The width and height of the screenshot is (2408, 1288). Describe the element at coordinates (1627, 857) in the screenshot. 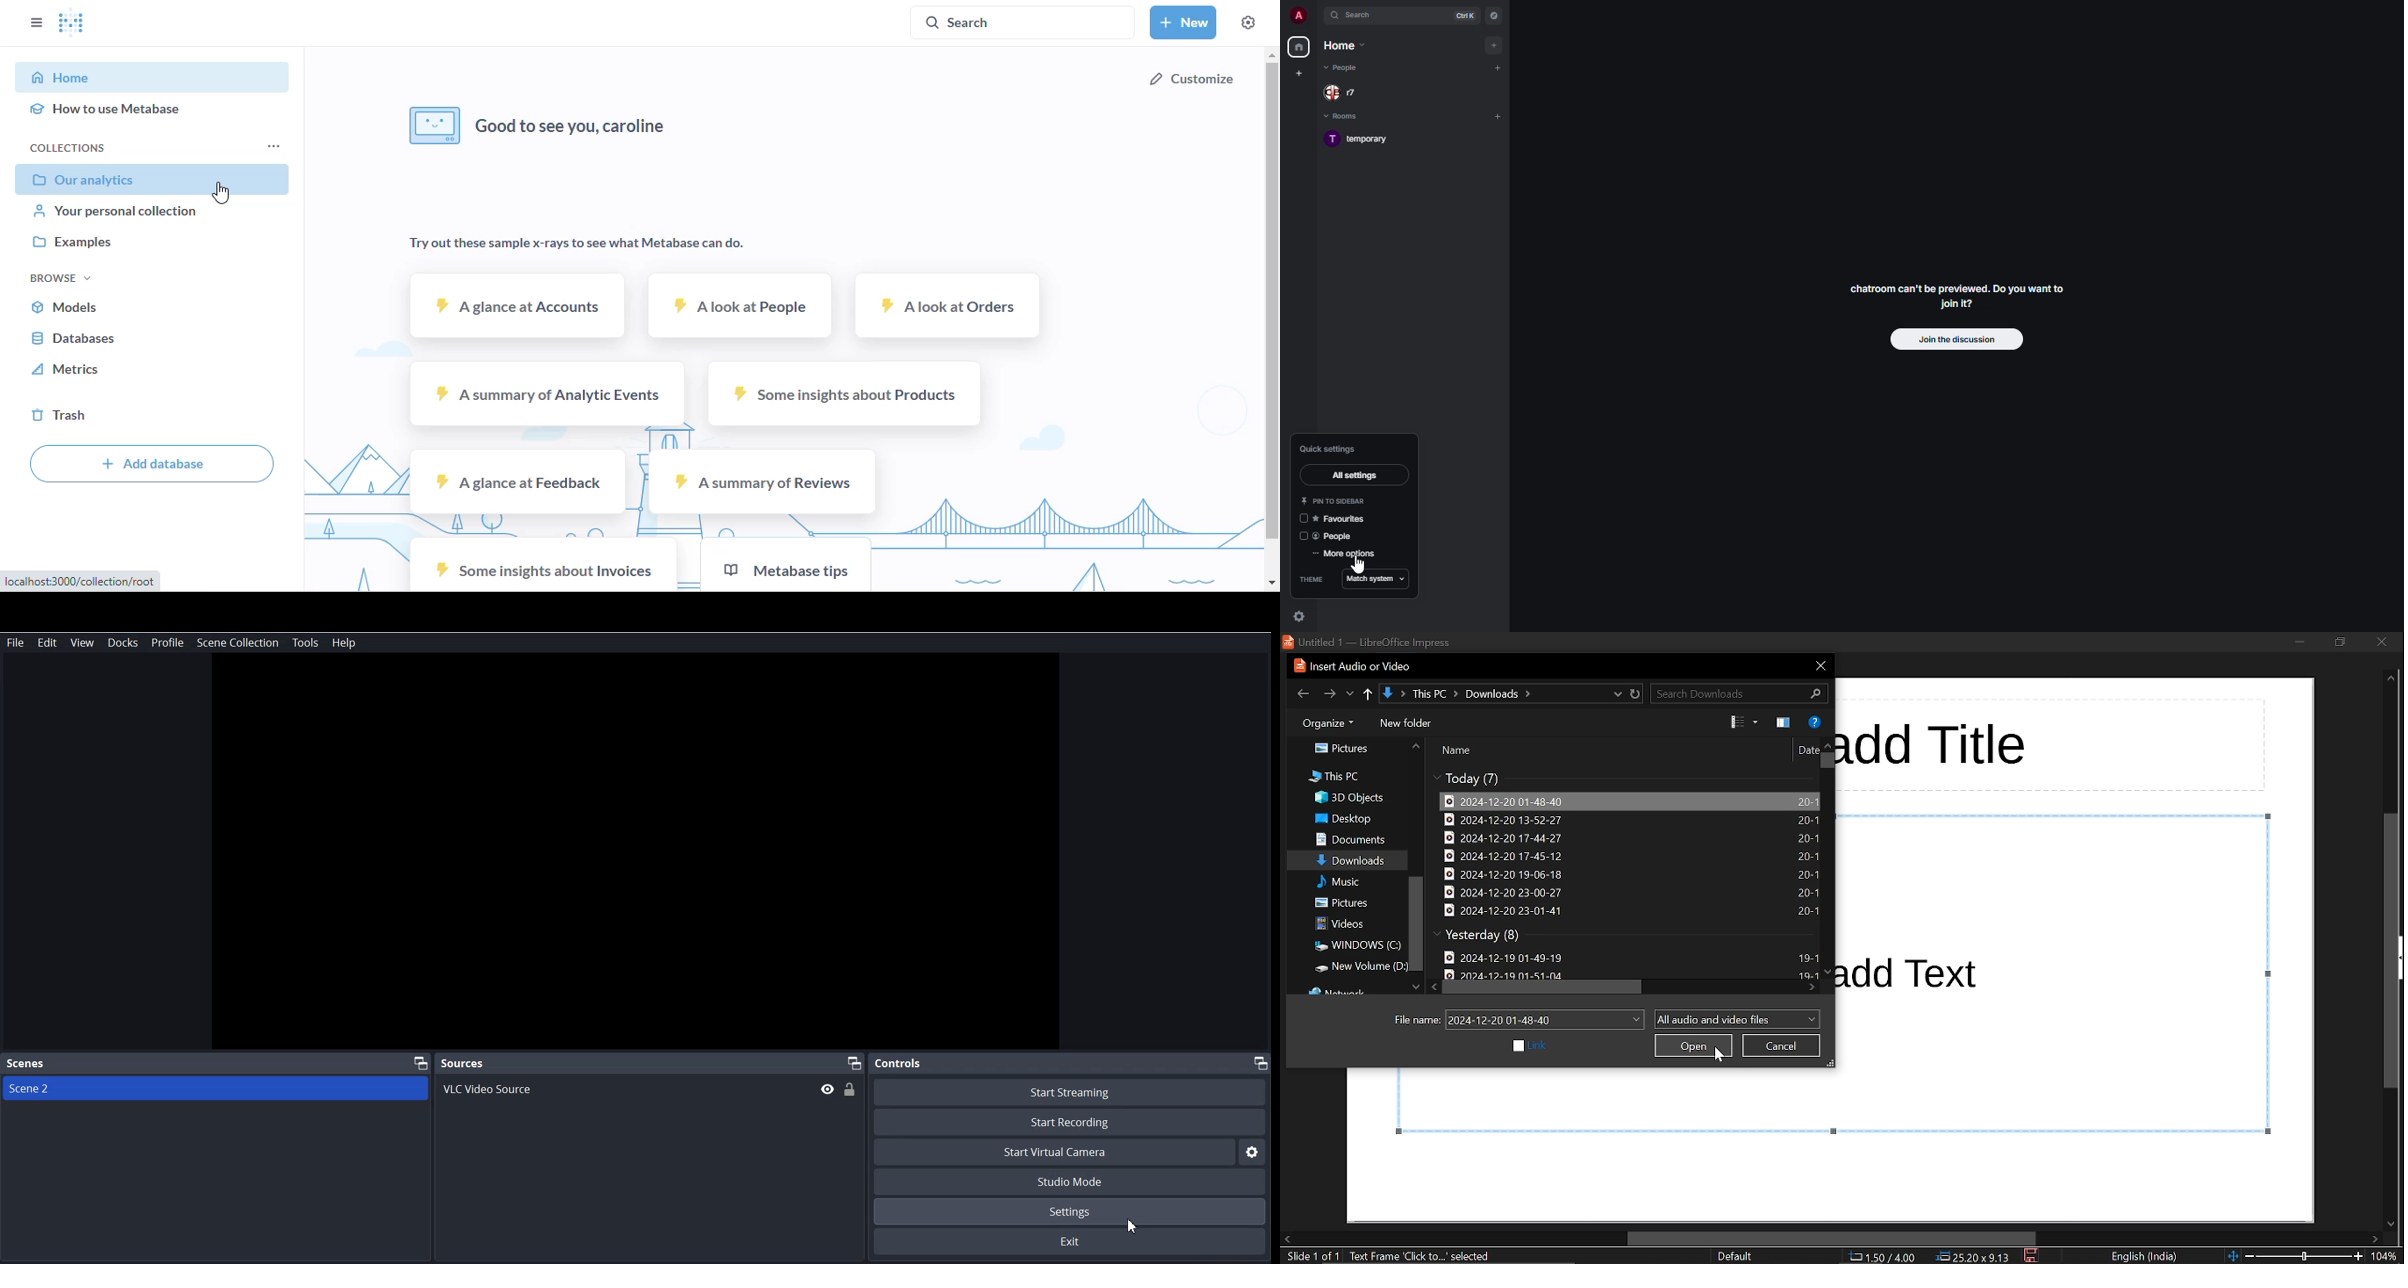

I see `file titled "2024-12-20 17-45-12"` at that location.